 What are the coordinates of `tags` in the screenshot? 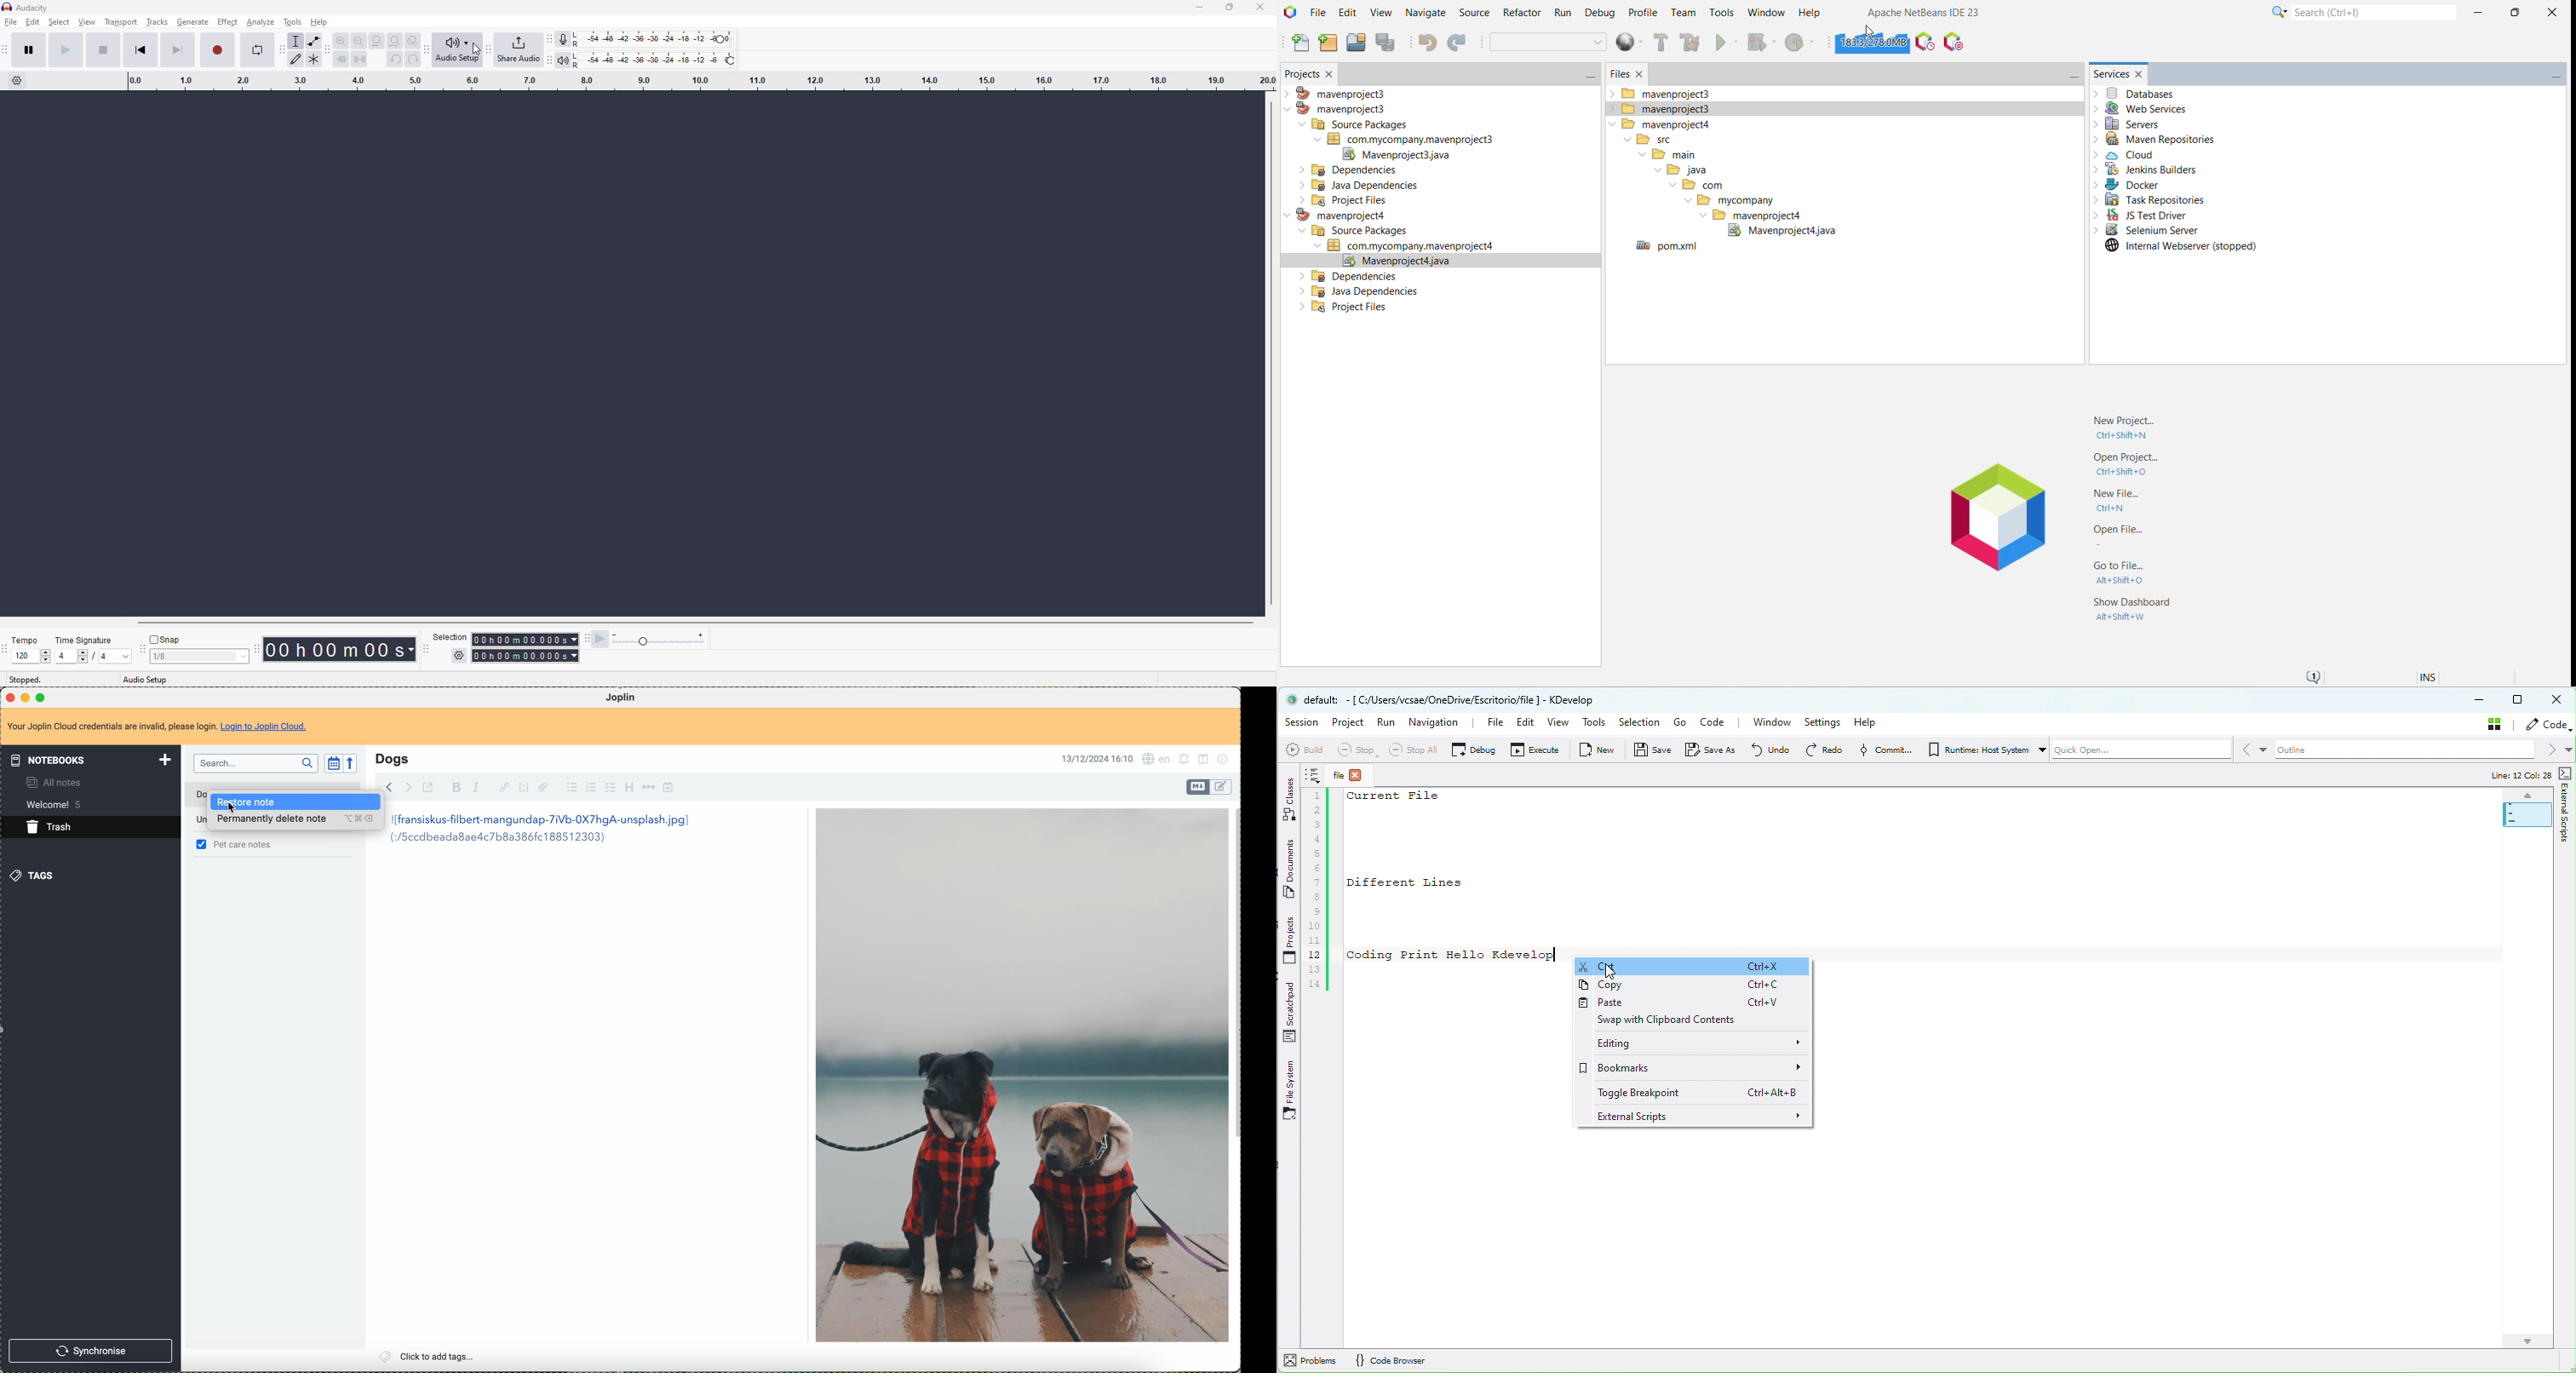 It's located at (35, 877).